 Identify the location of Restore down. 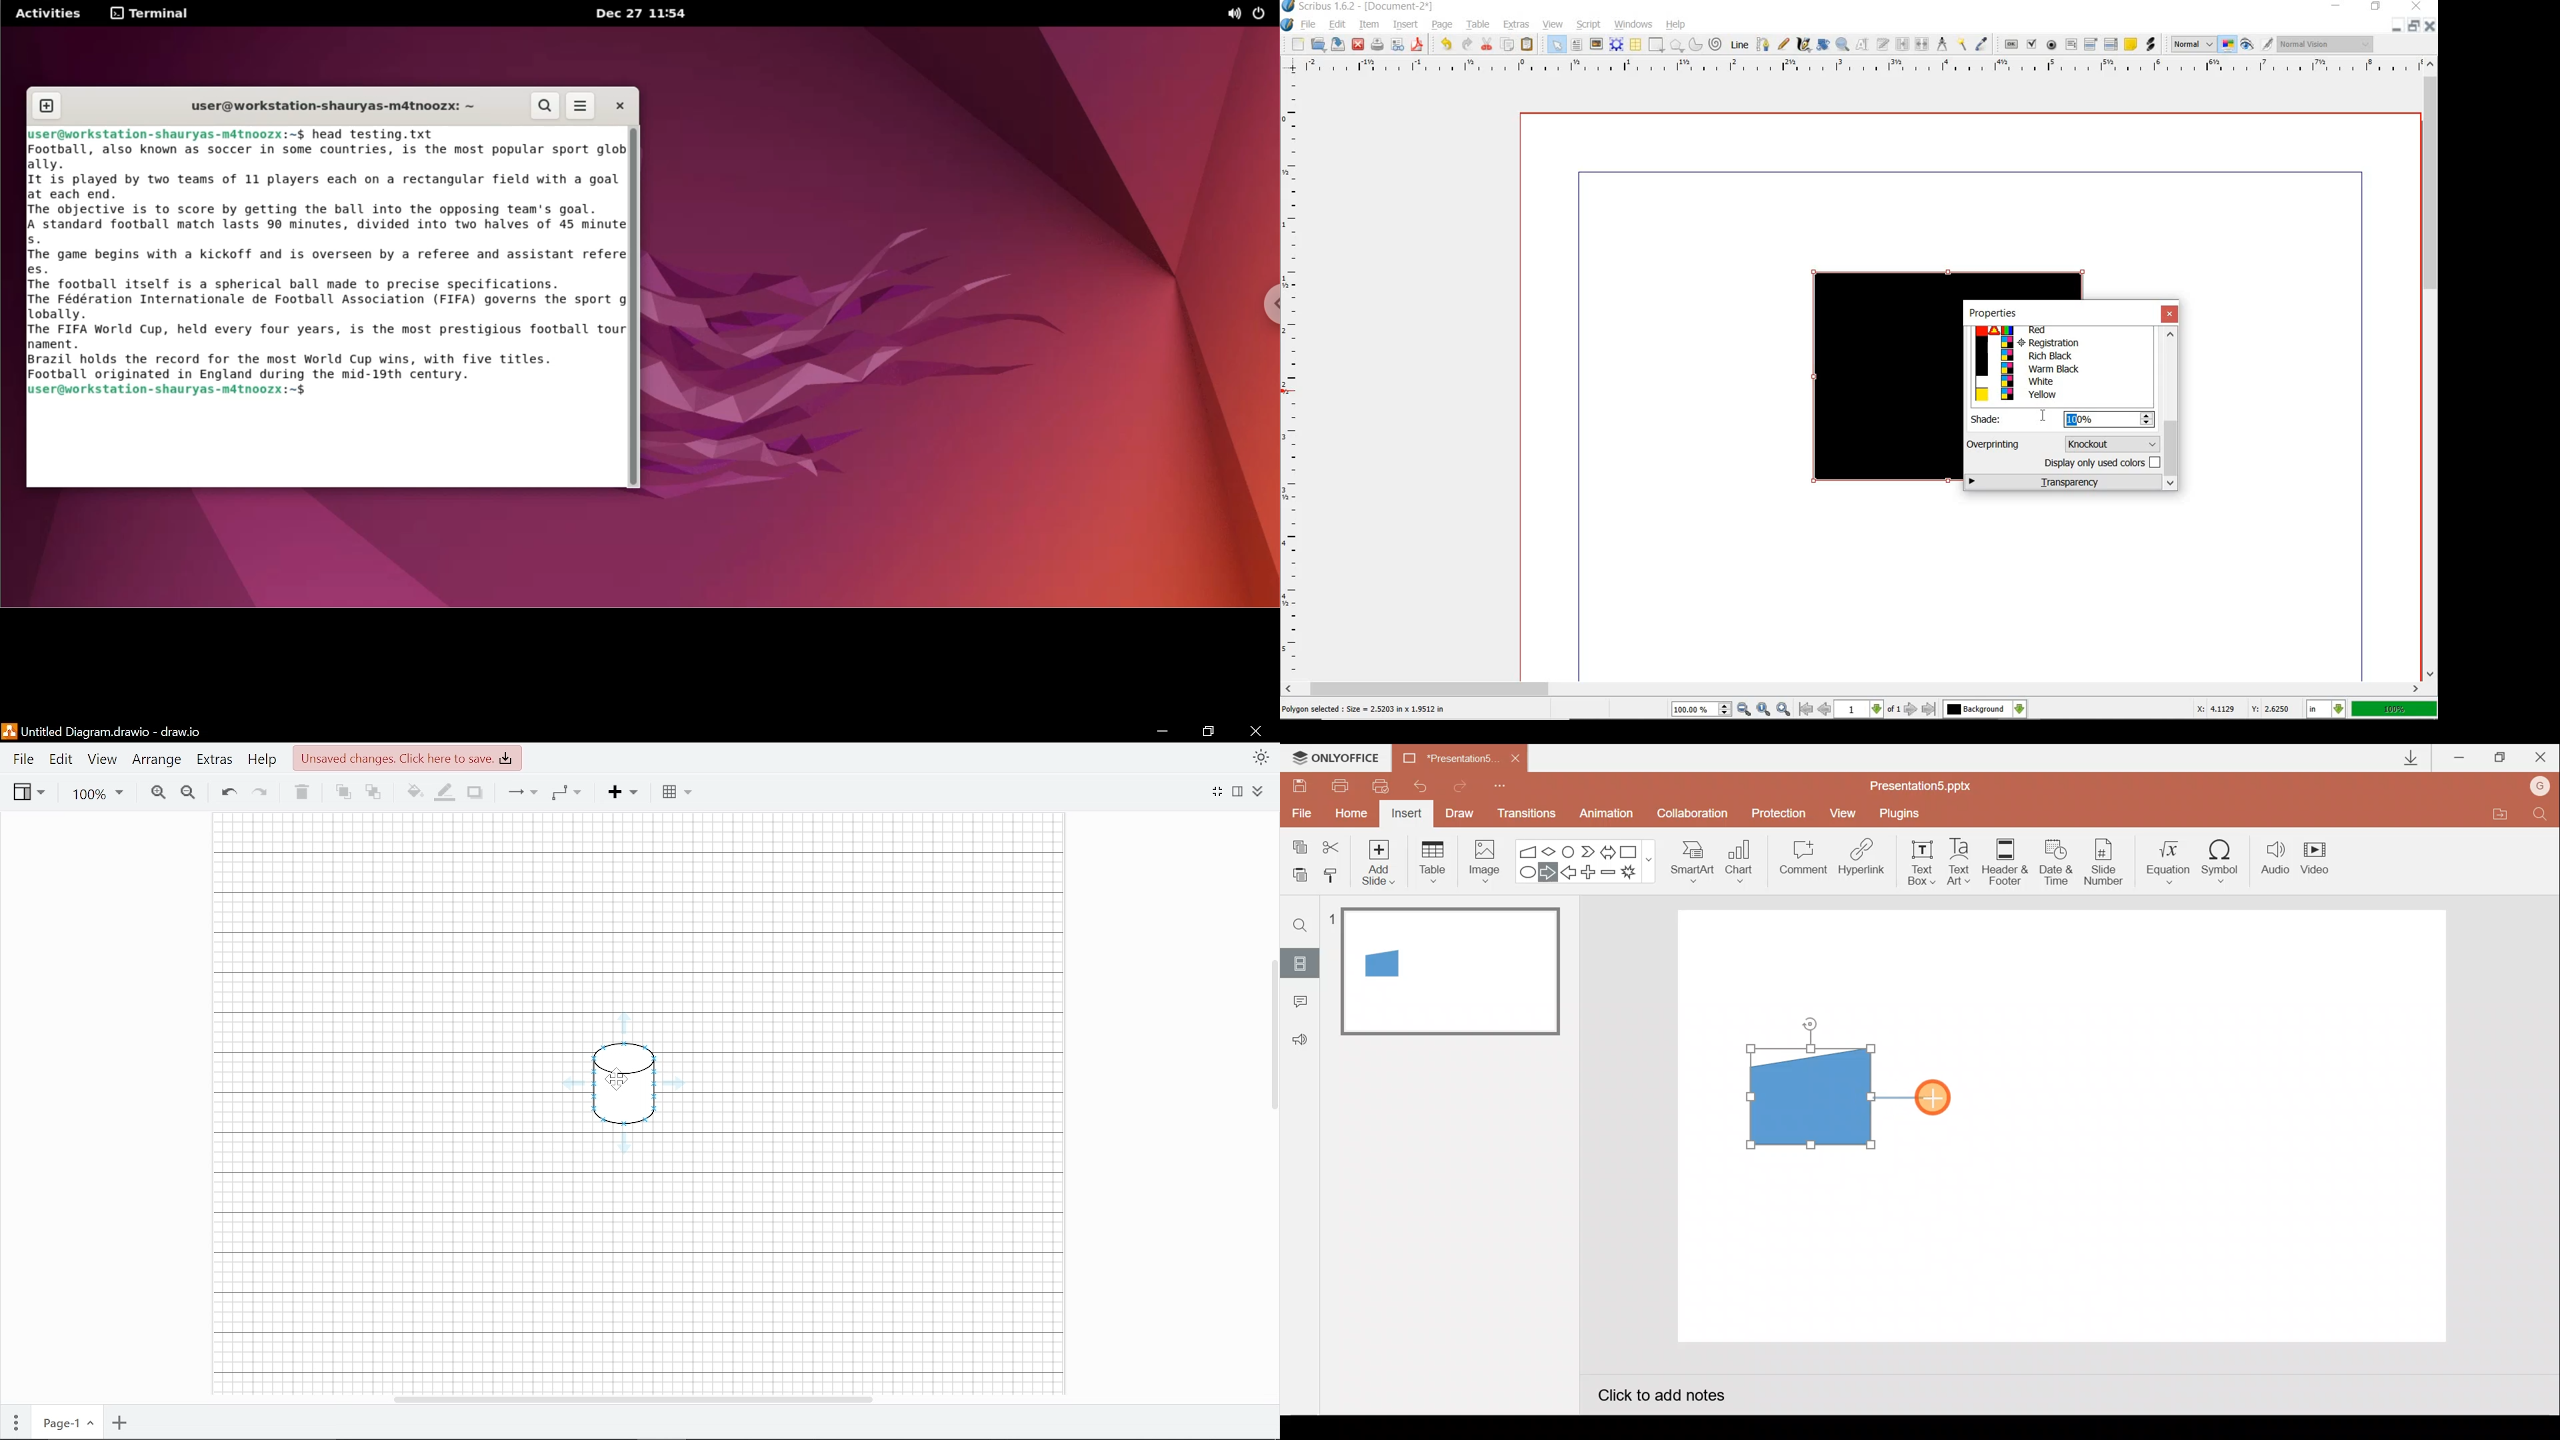
(1210, 732).